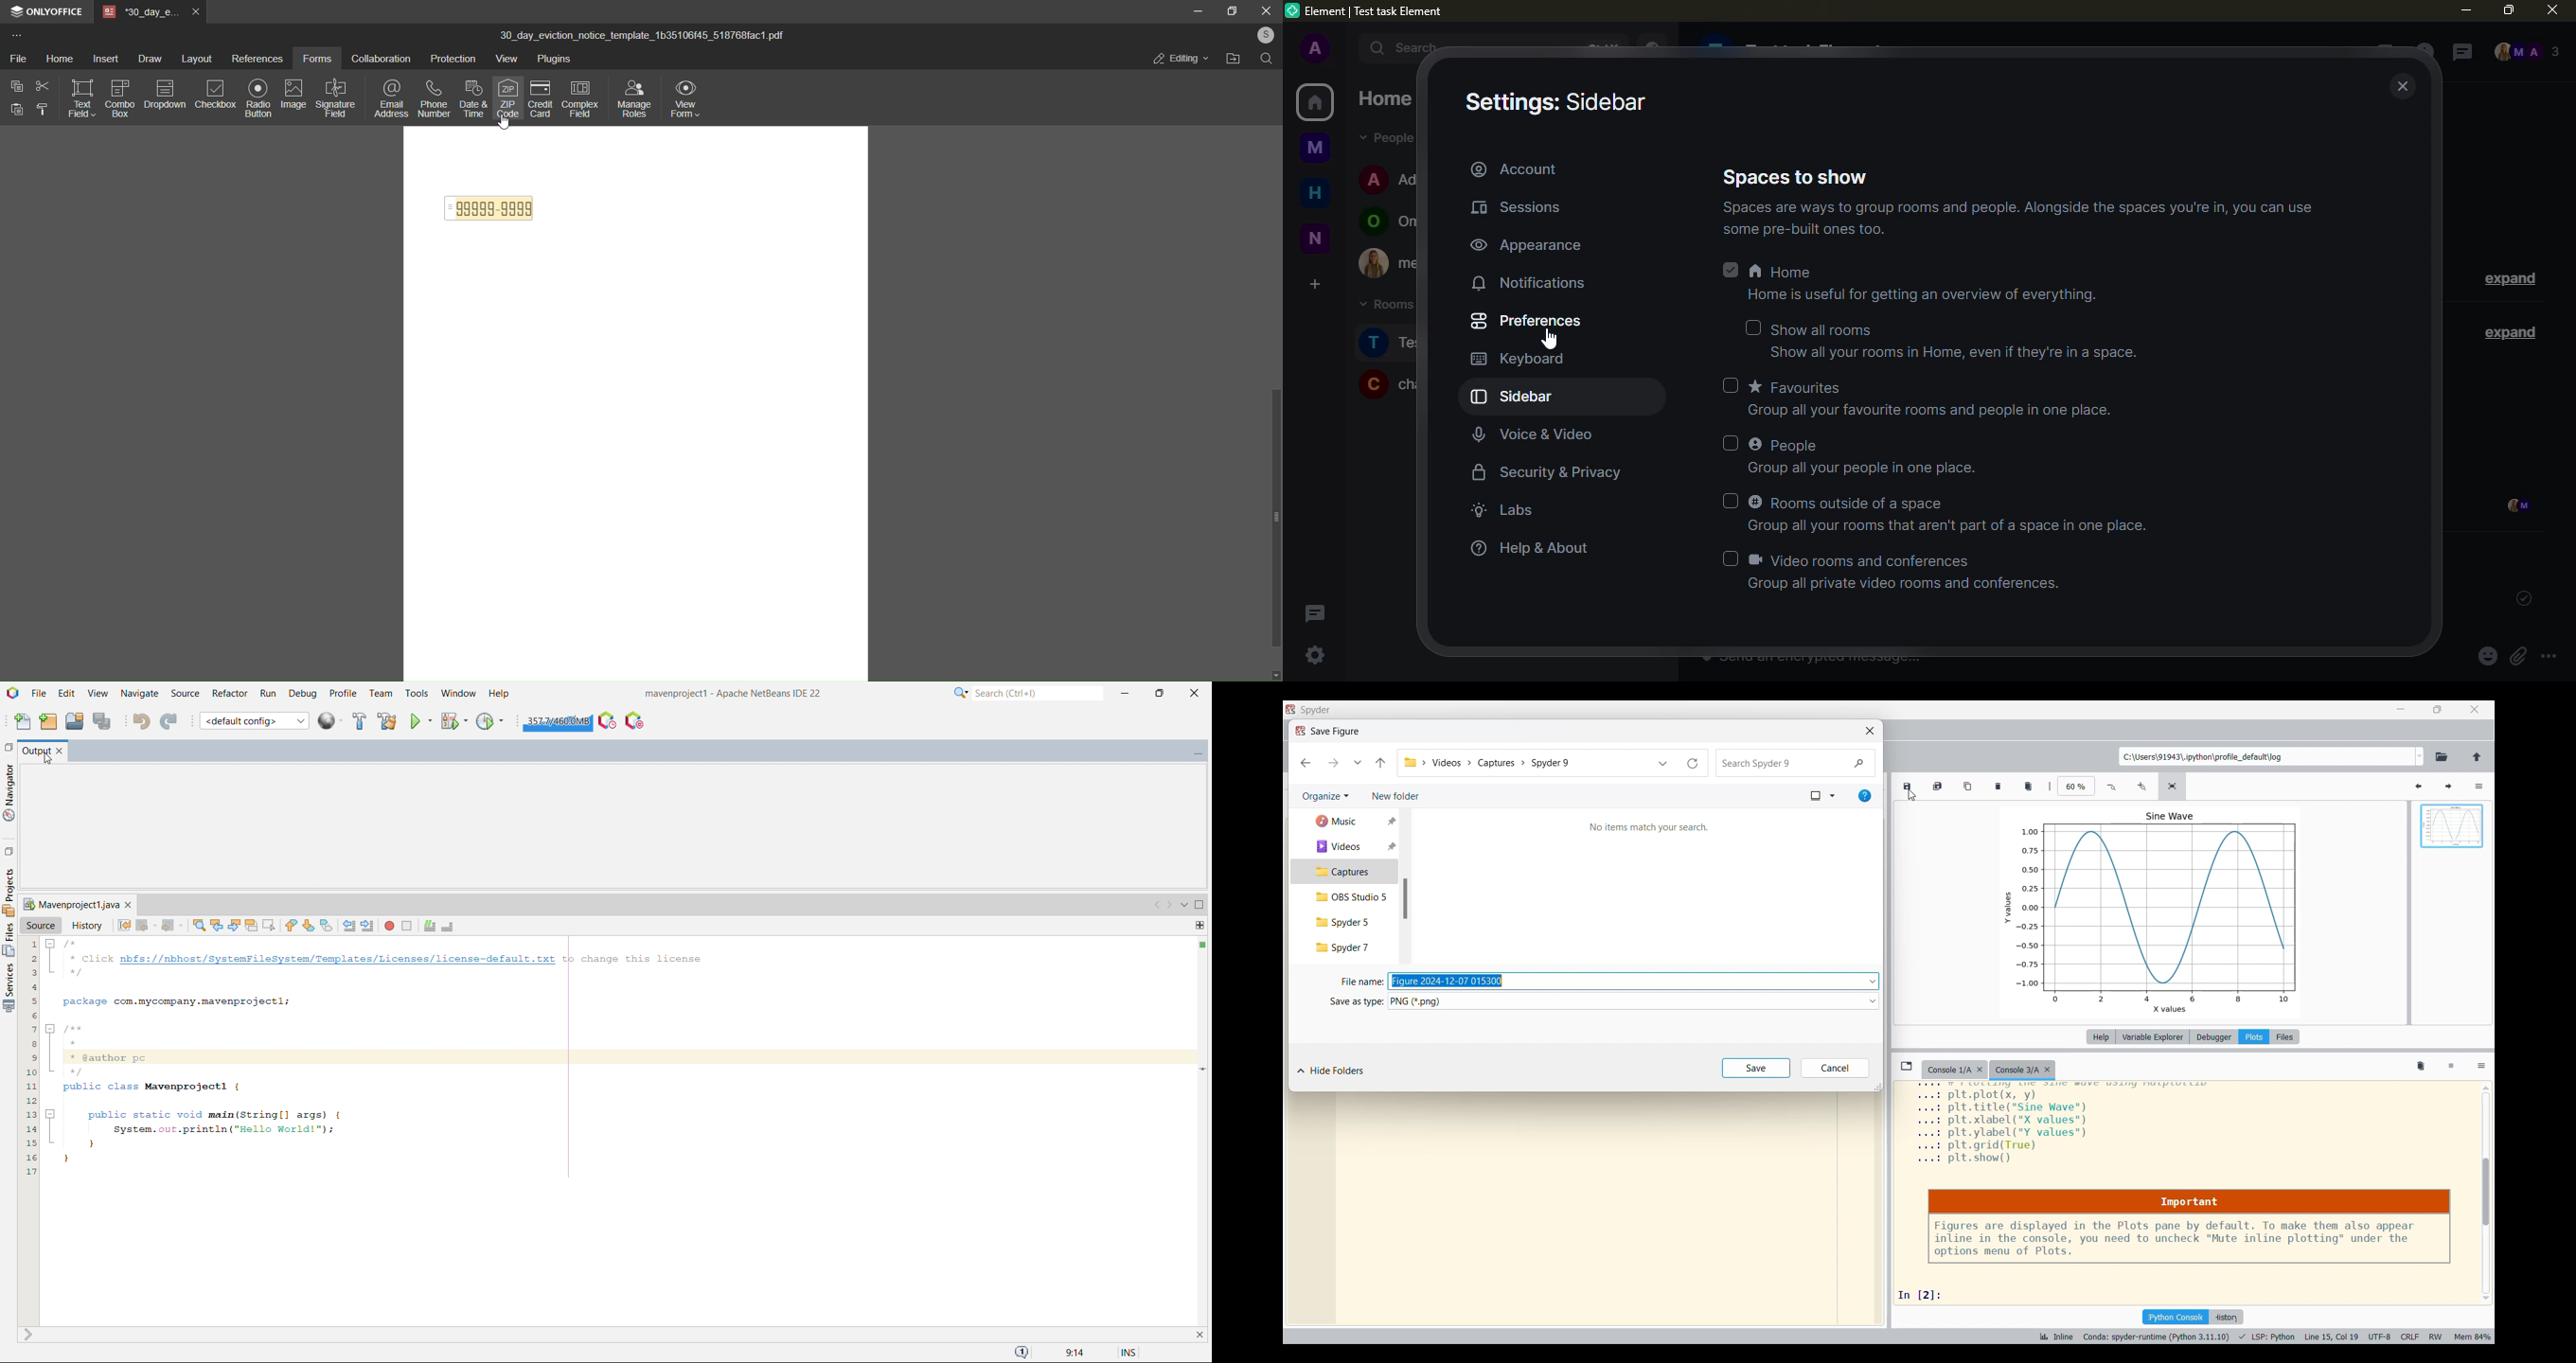 The image size is (2576, 1372). I want to click on input, so click(1925, 1294).